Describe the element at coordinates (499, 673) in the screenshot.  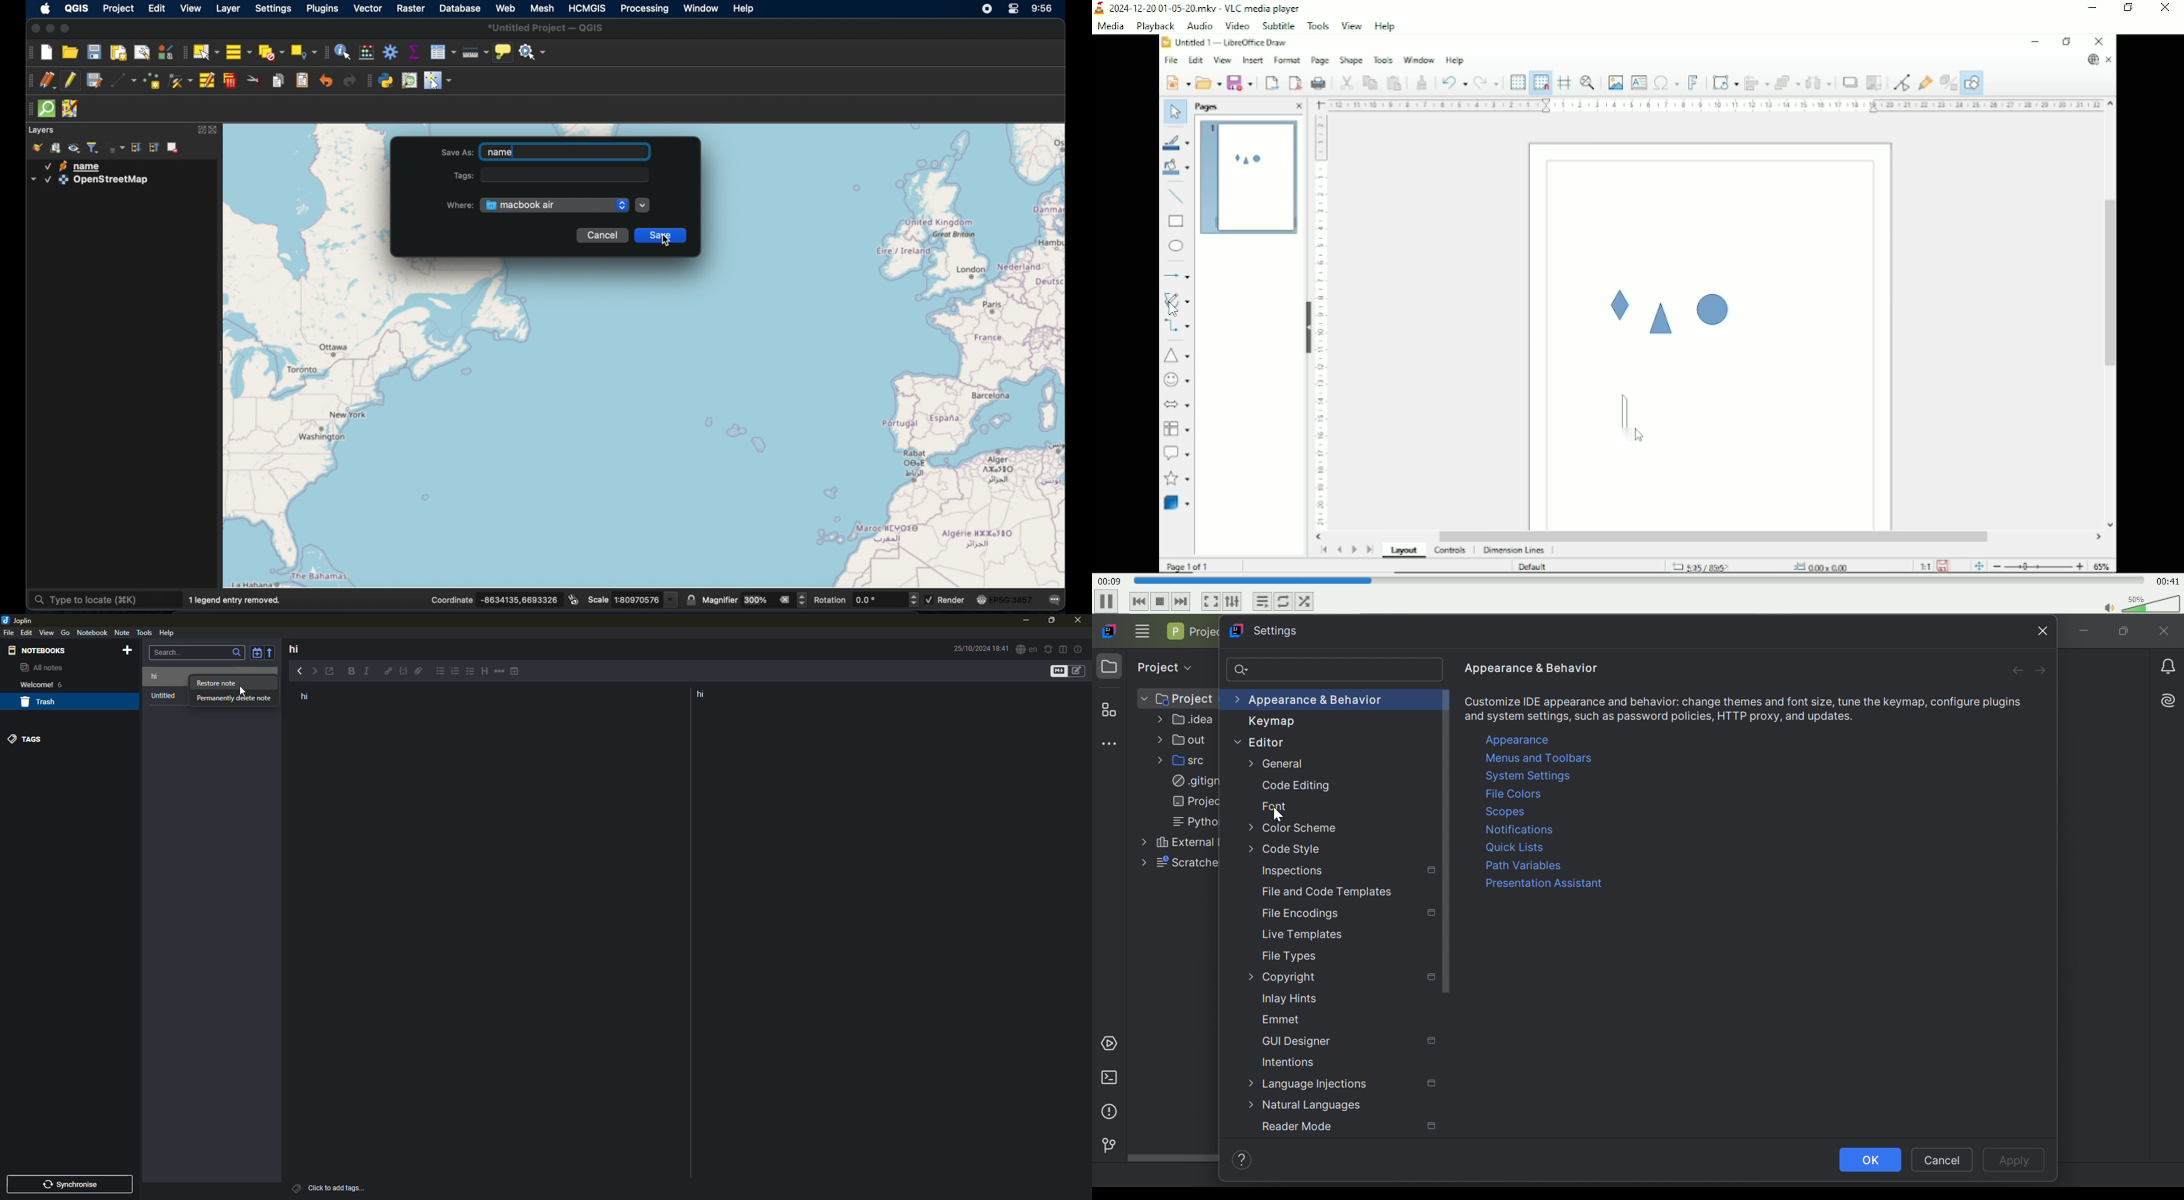
I see `horizontal rule` at that location.